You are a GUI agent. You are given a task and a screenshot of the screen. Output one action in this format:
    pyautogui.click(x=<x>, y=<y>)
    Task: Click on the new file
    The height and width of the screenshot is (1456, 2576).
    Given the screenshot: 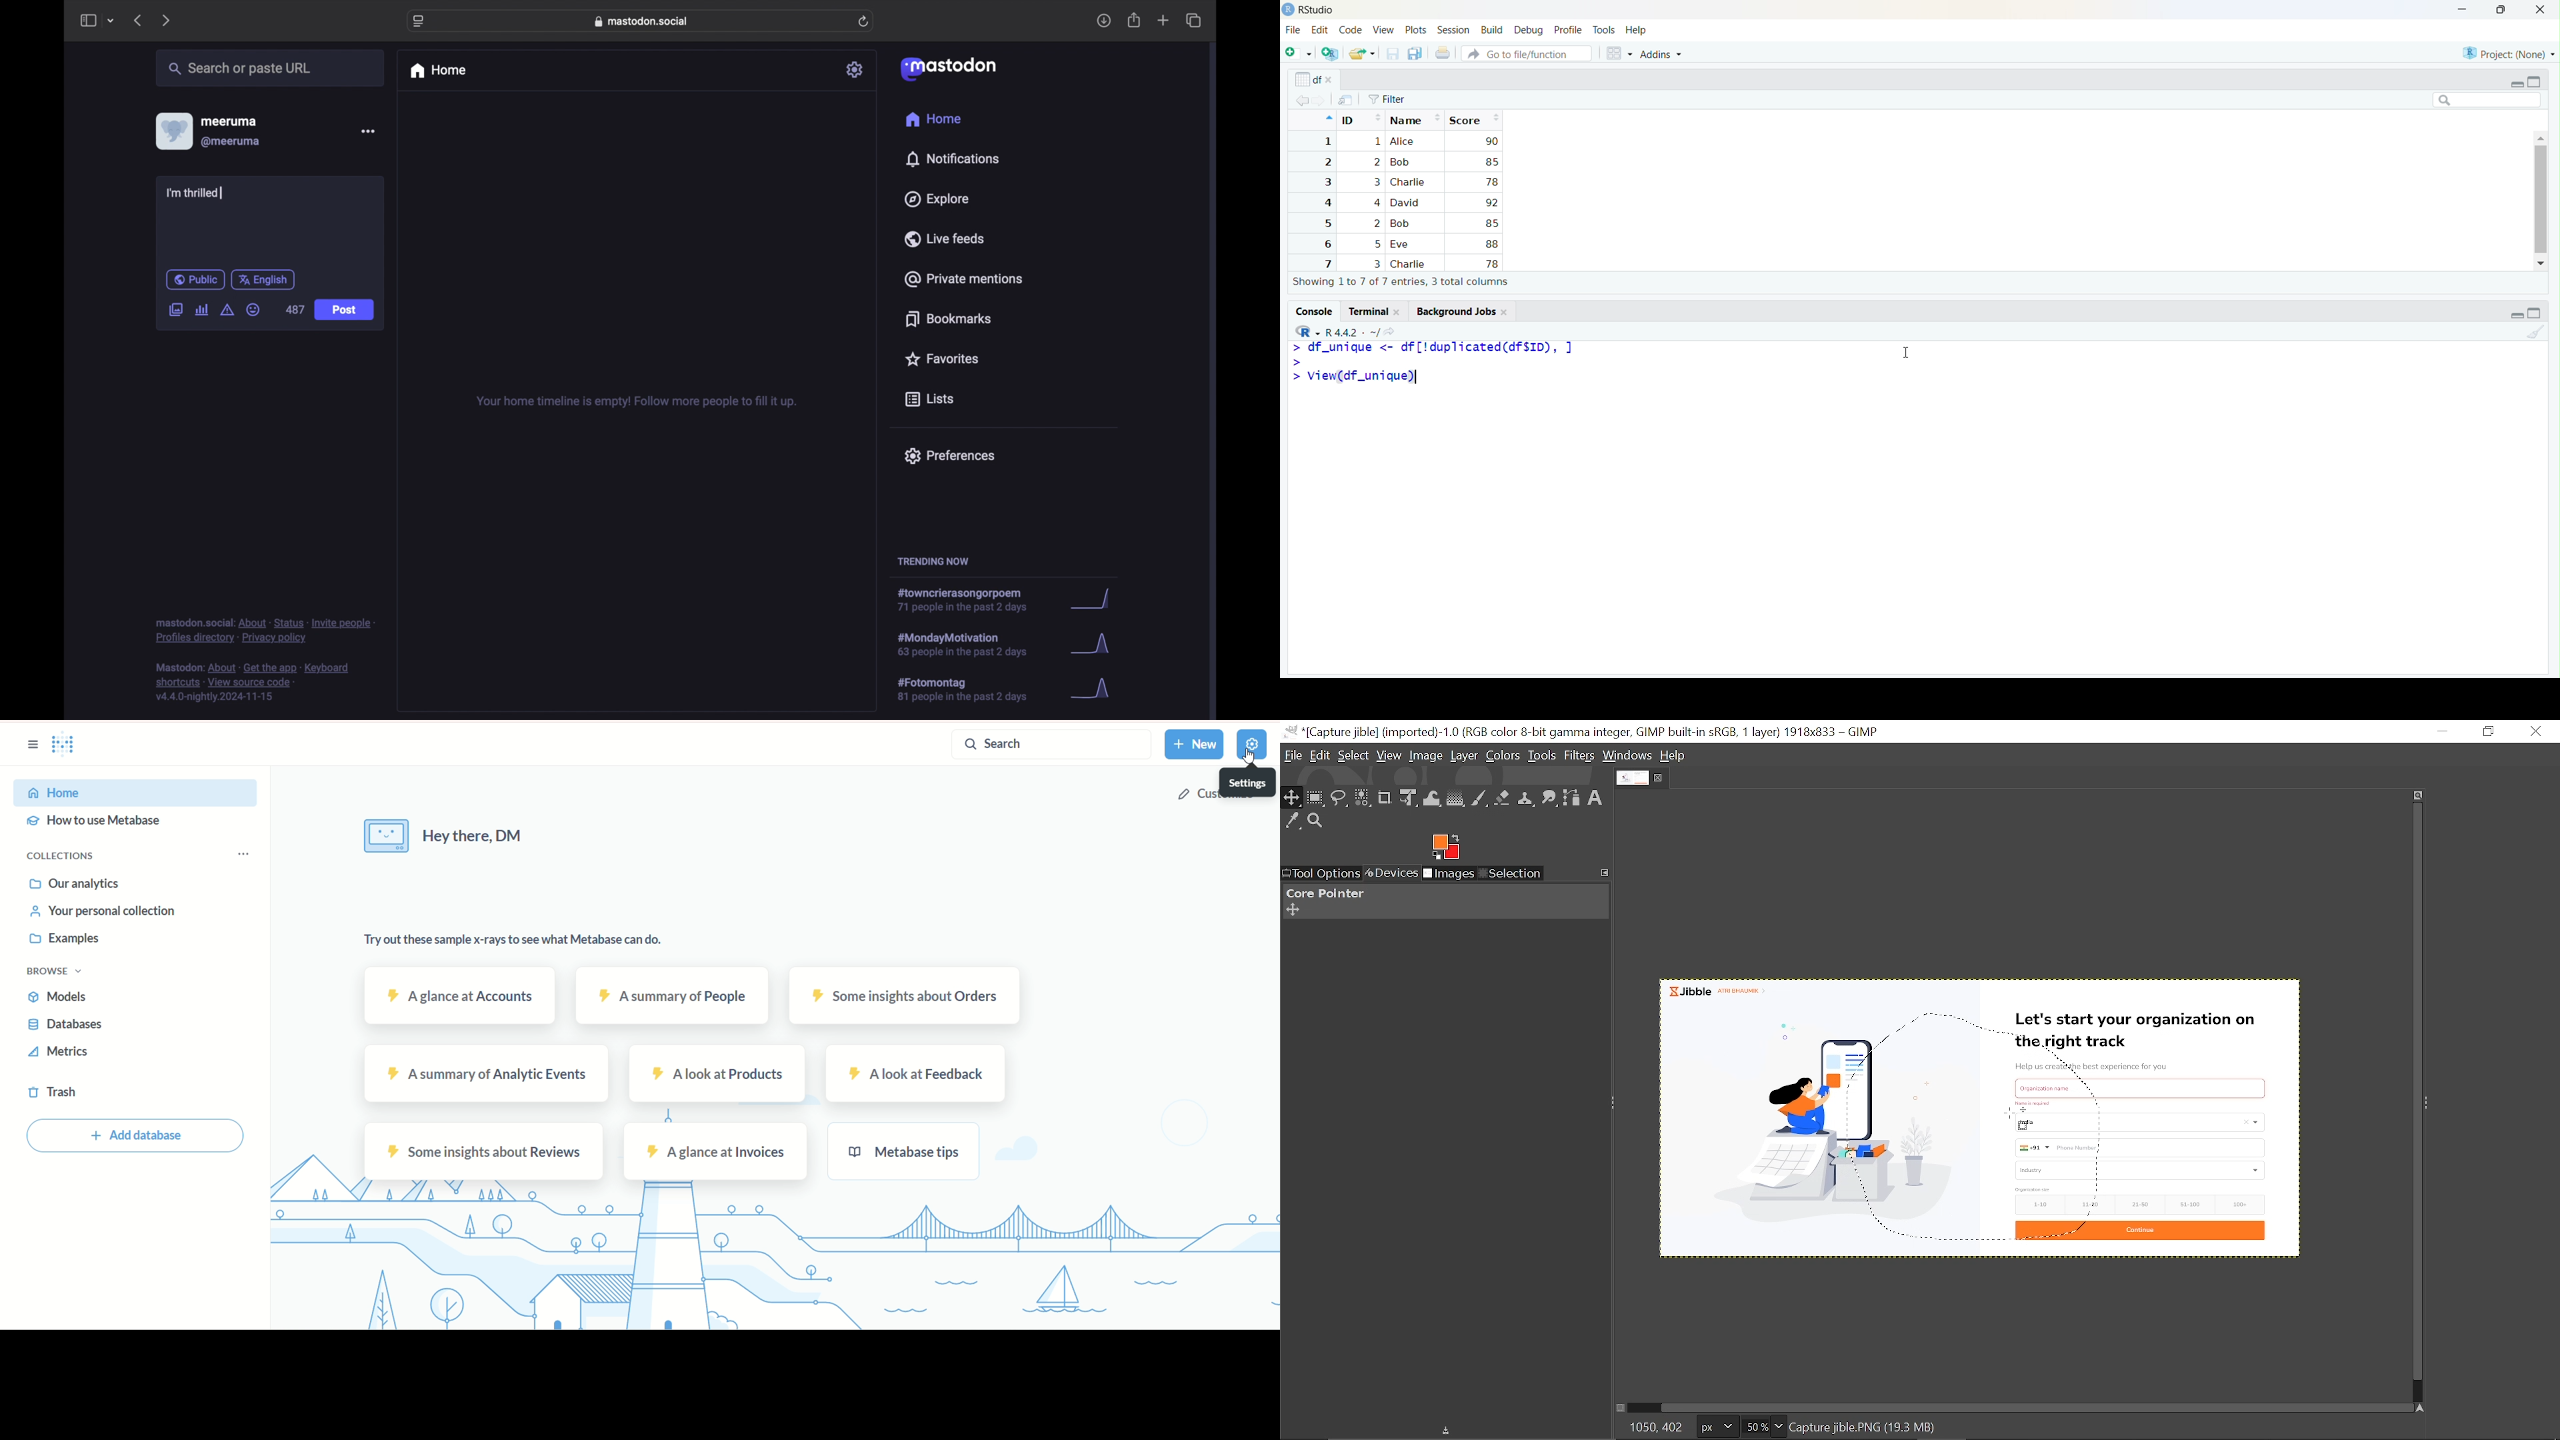 What is the action you would take?
    pyautogui.click(x=1299, y=53)
    